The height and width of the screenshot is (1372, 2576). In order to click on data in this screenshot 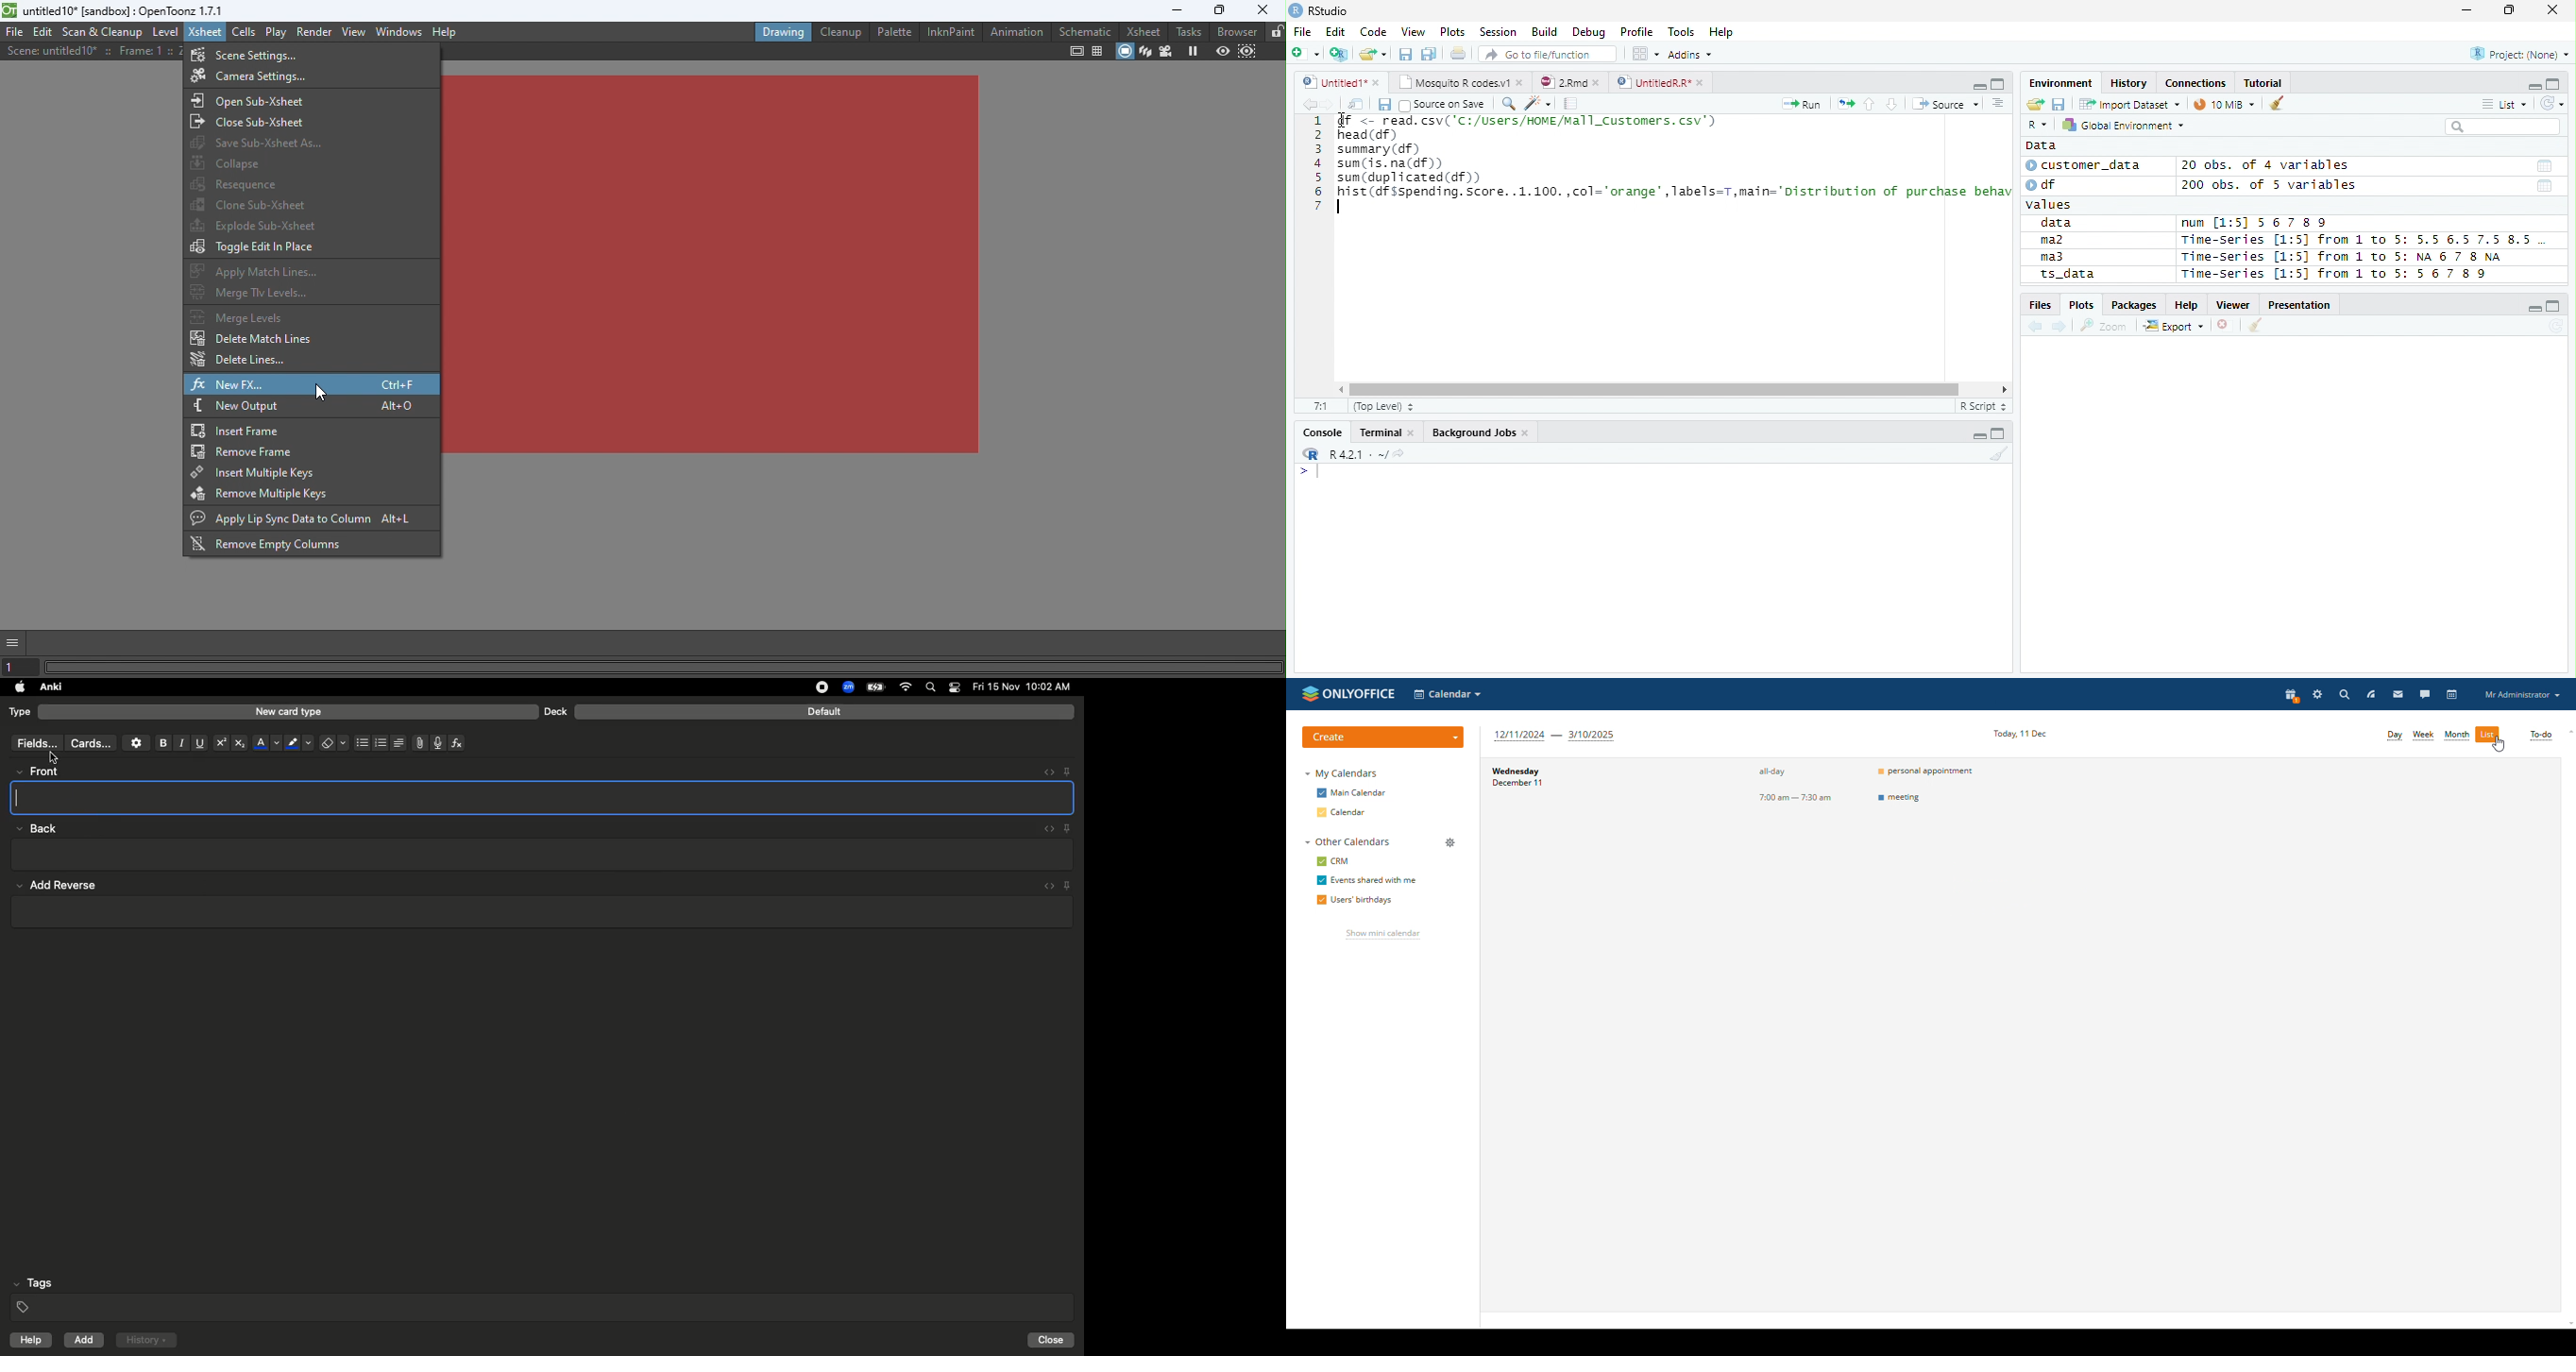, I will do `click(2059, 224)`.